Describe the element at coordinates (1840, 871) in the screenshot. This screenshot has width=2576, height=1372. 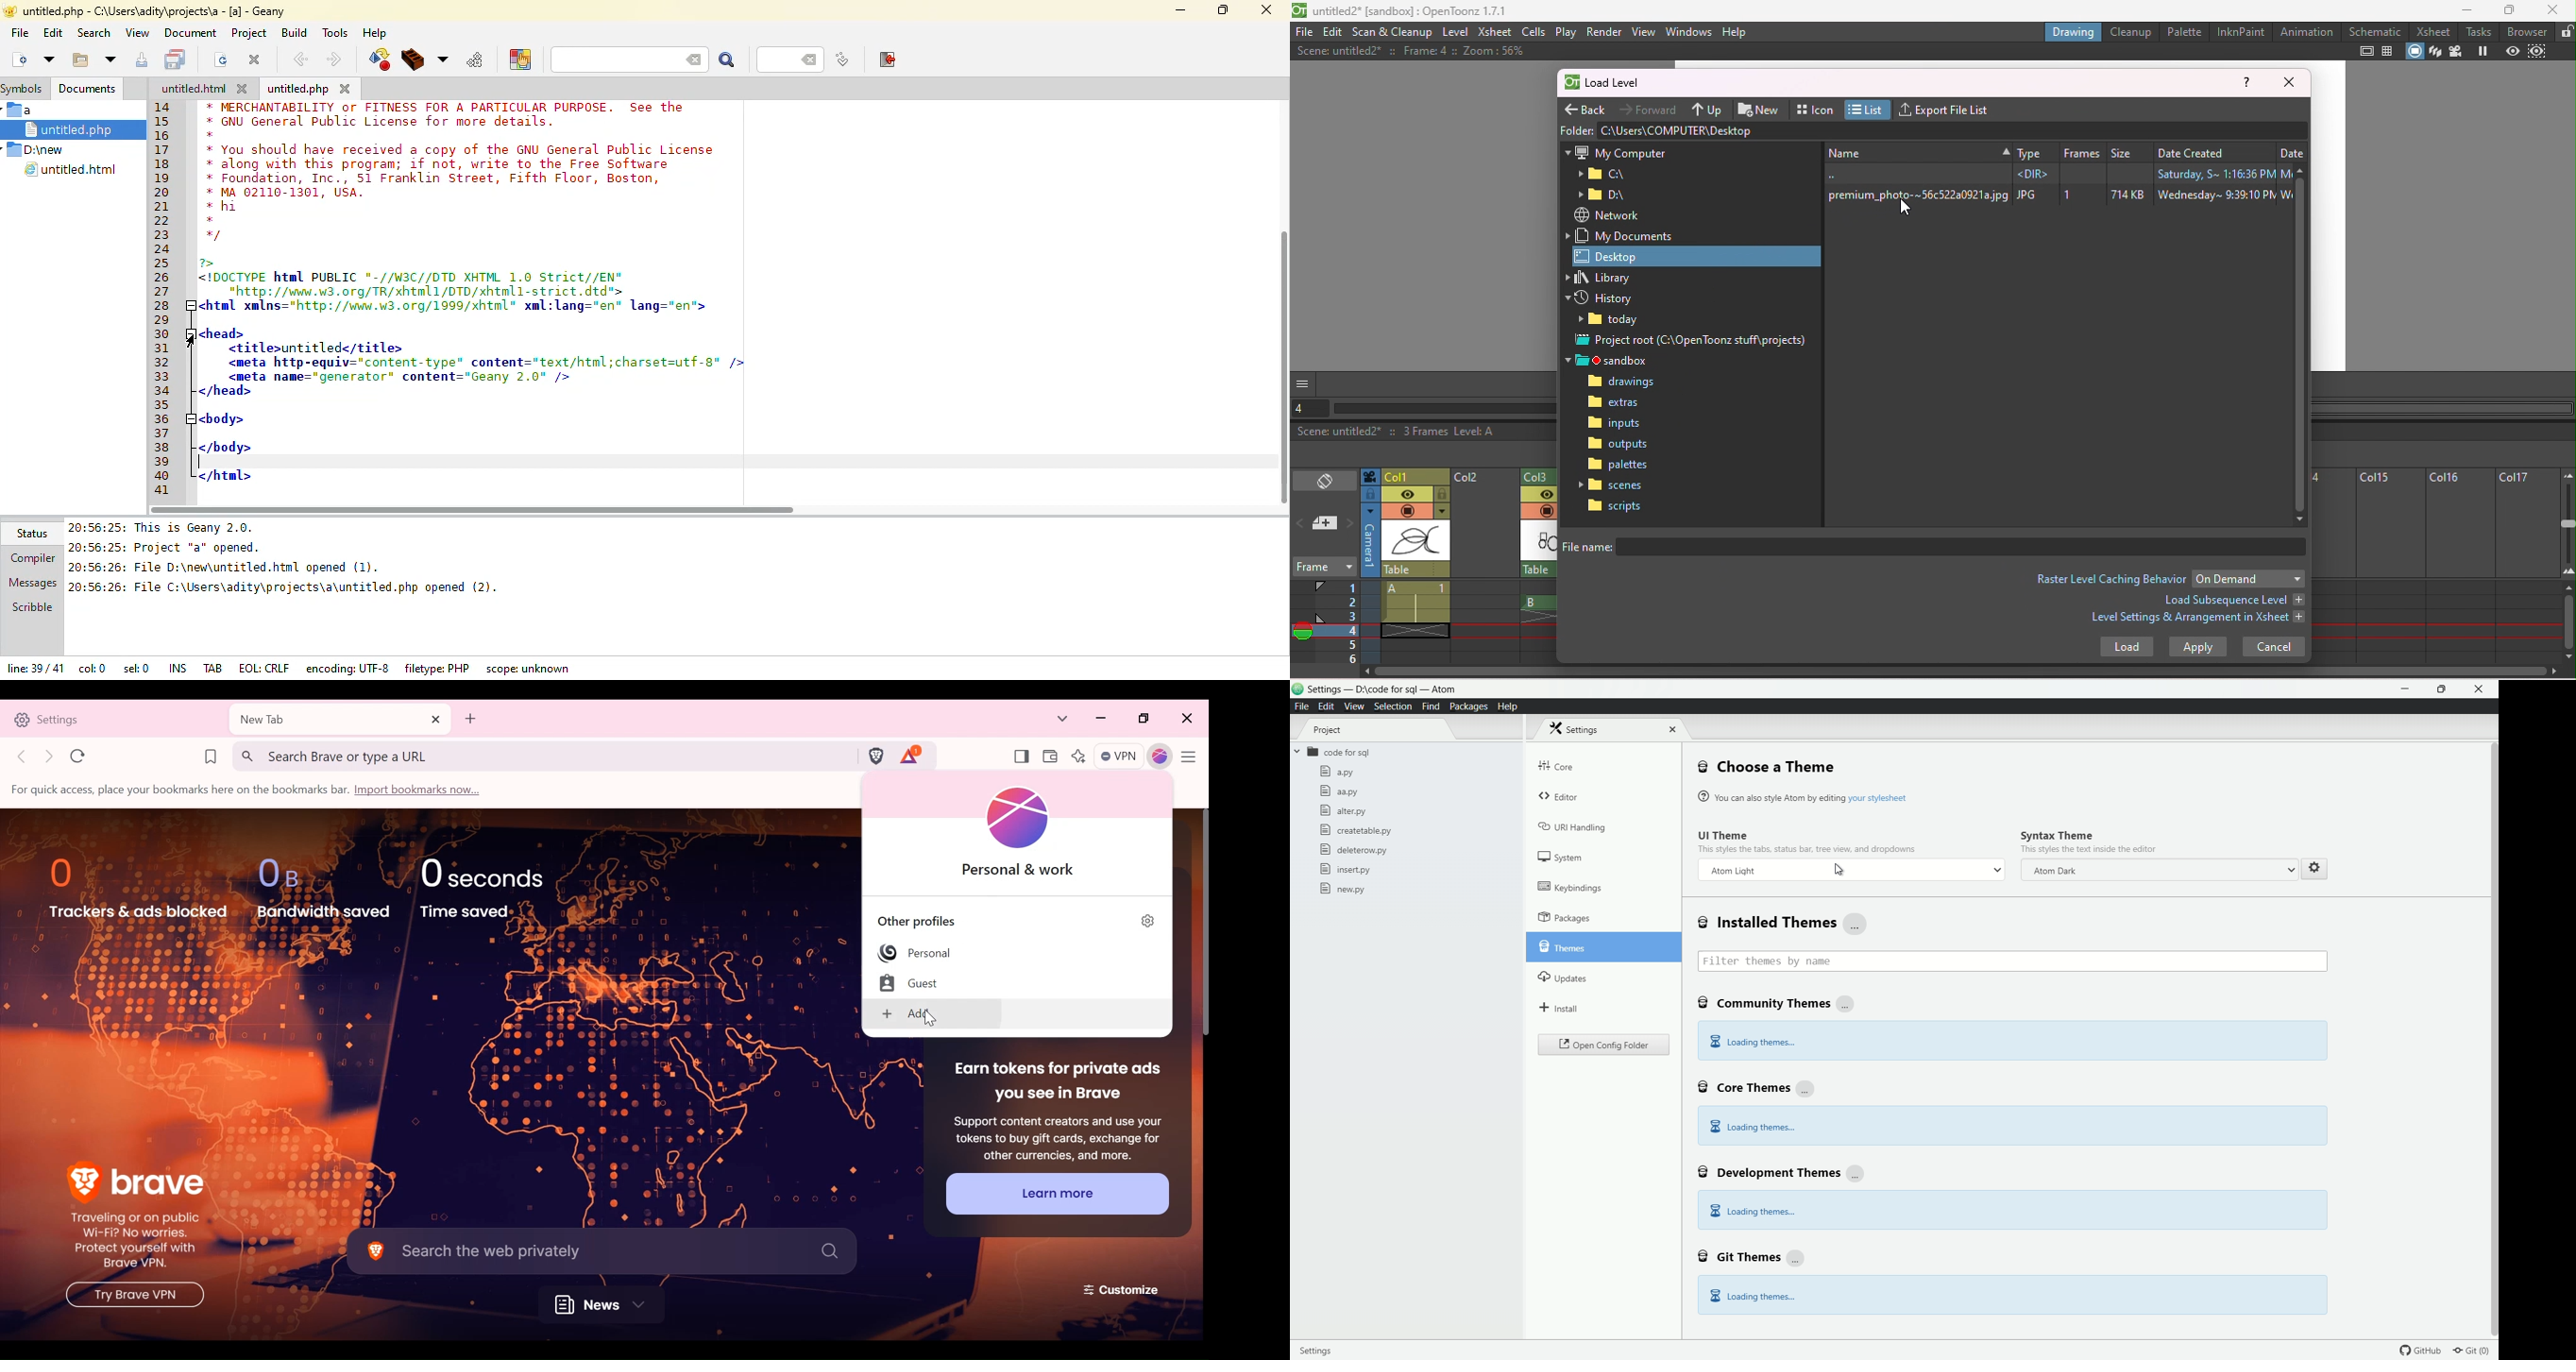
I see `cursor` at that location.